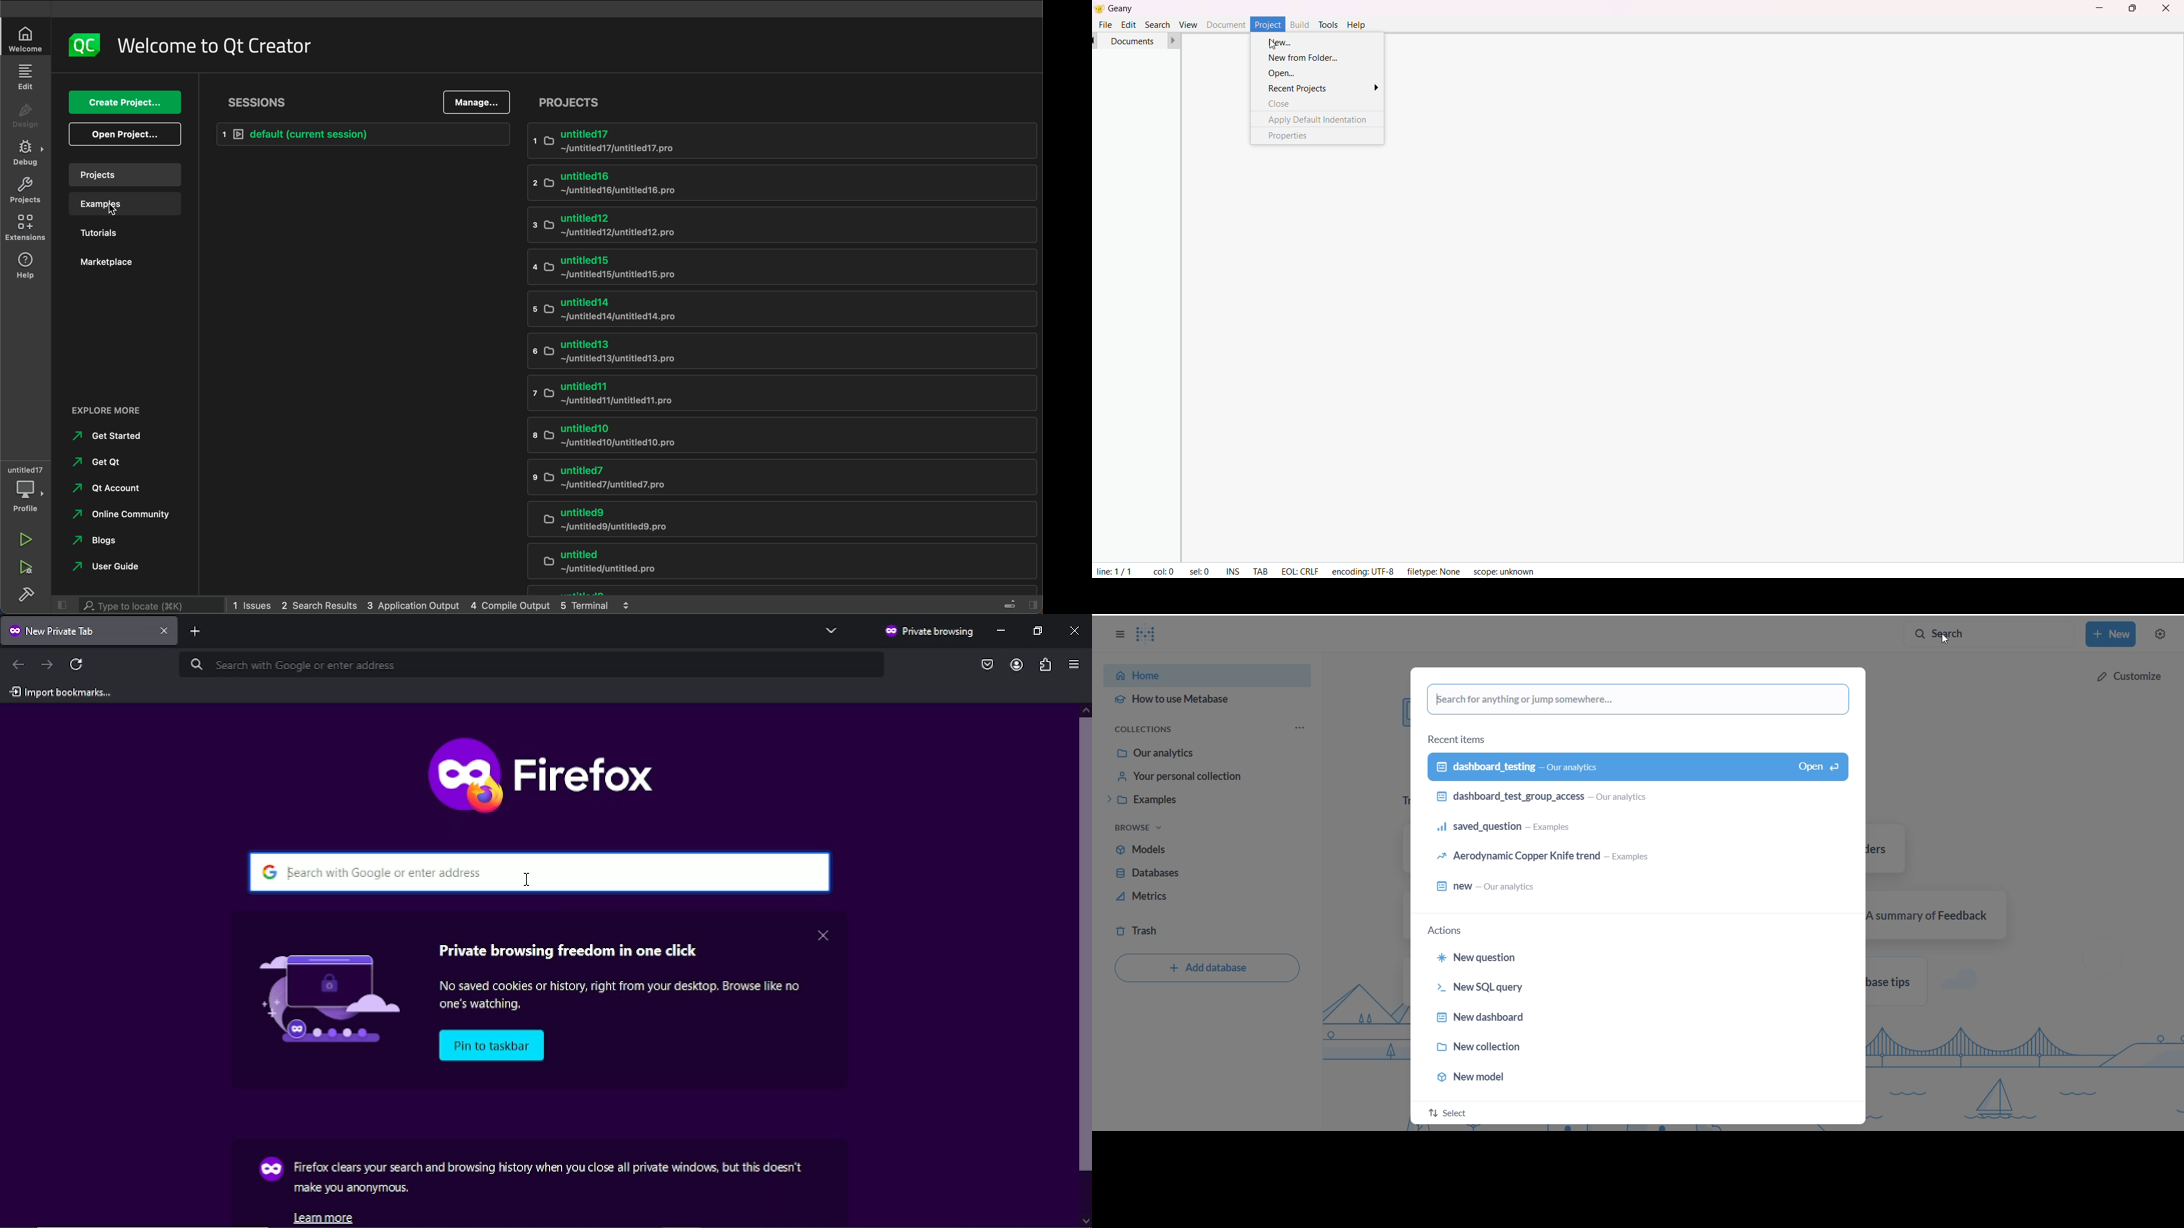 This screenshot has width=2184, height=1232. What do you see at coordinates (28, 593) in the screenshot?
I see `build` at bounding box center [28, 593].